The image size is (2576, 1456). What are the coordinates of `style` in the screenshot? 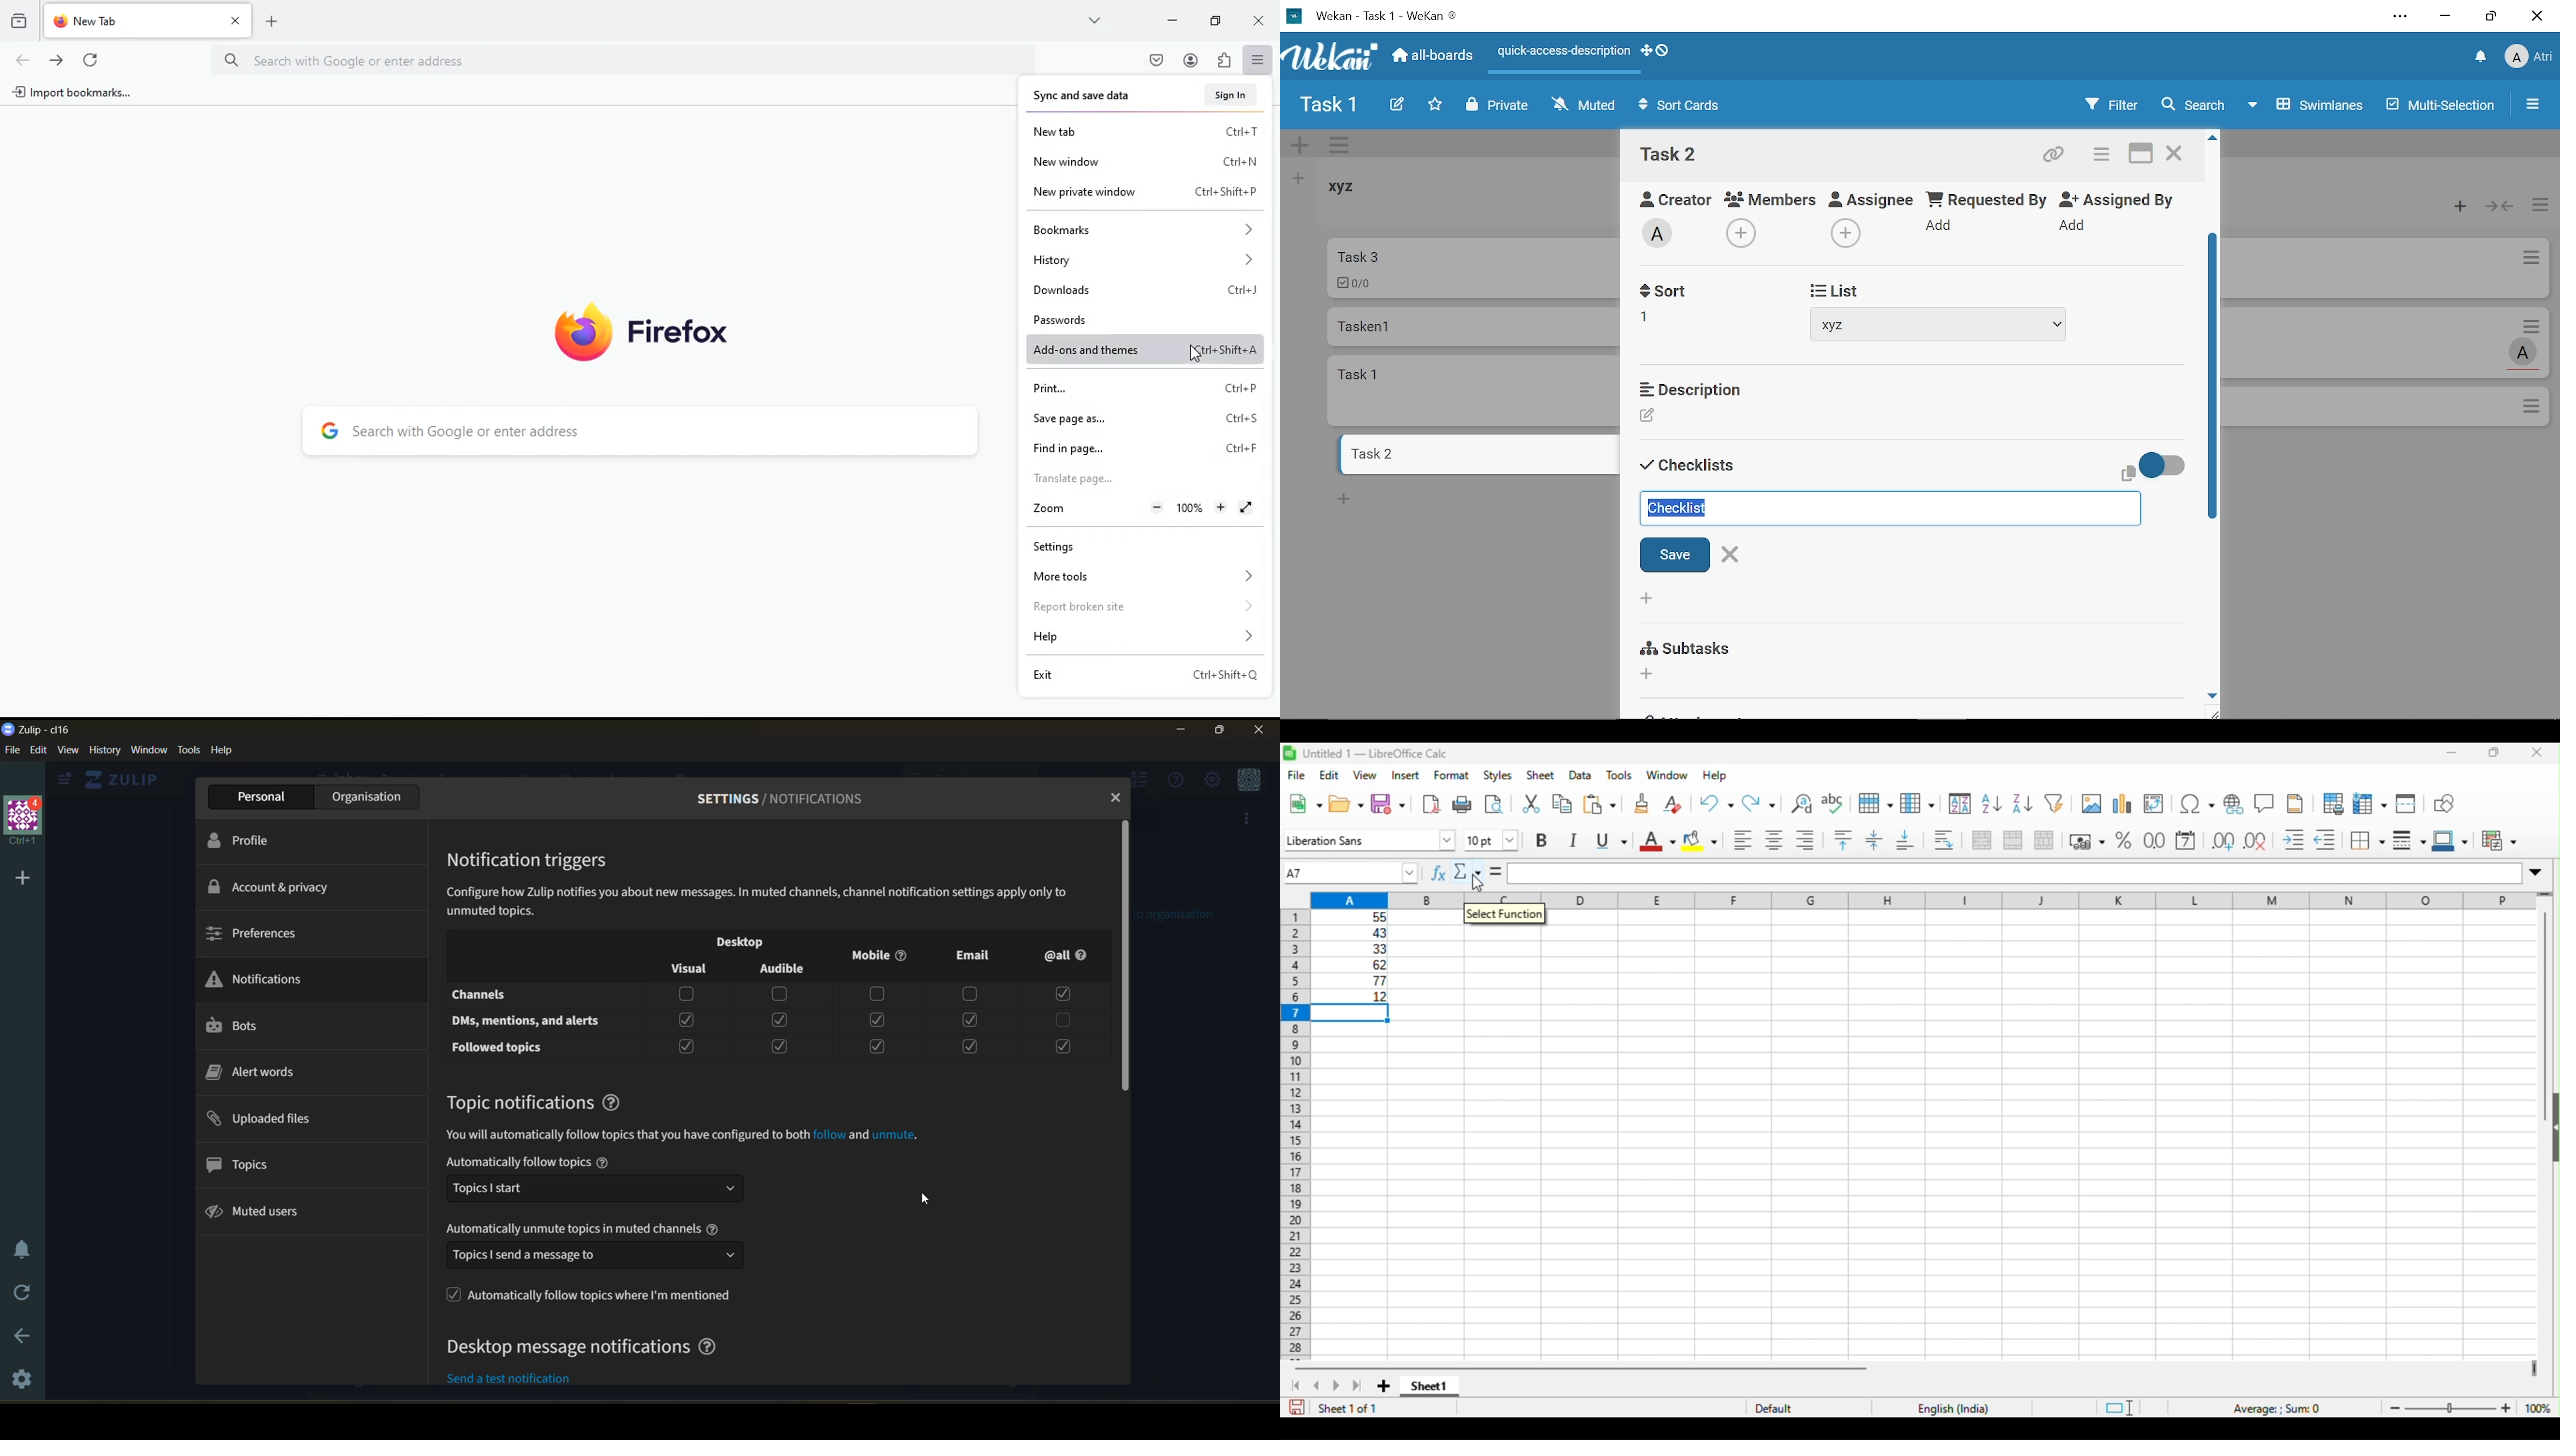 It's located at (1499, 775).